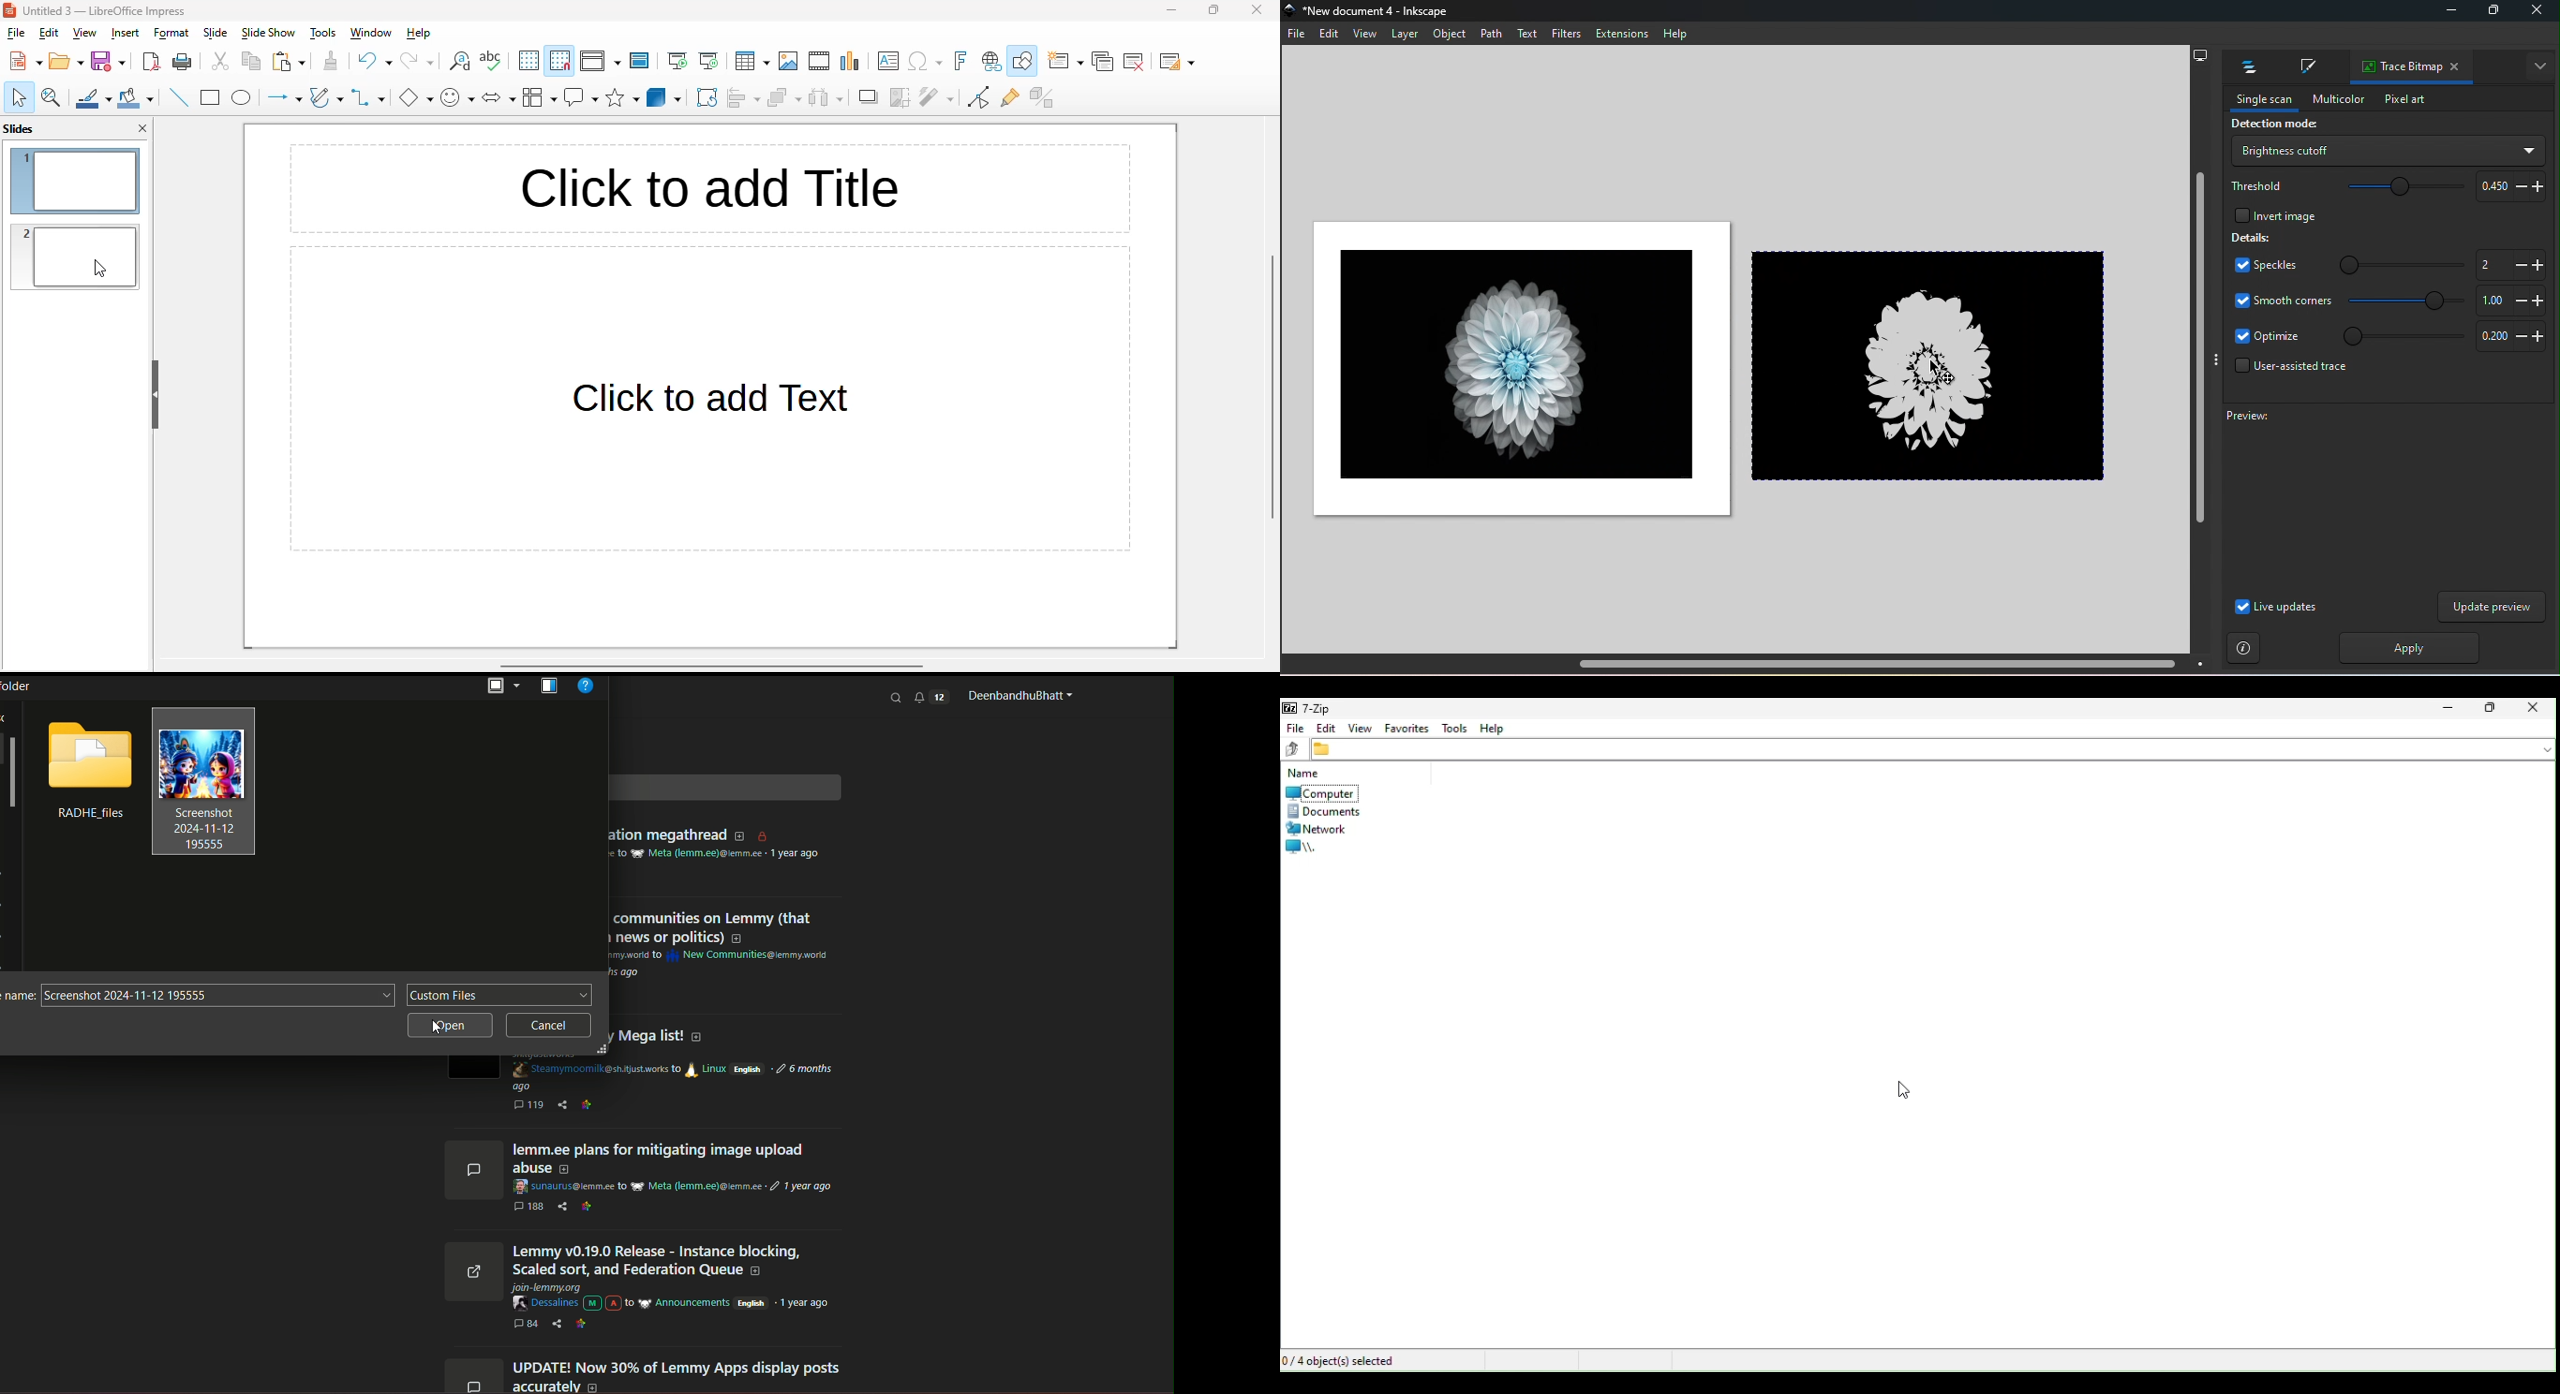 This screenshot has height=1400, width=2576. What do you see at coordinates (1451, 36) in the screenshot?
I see `Object` at bounding box center [1451, 36].